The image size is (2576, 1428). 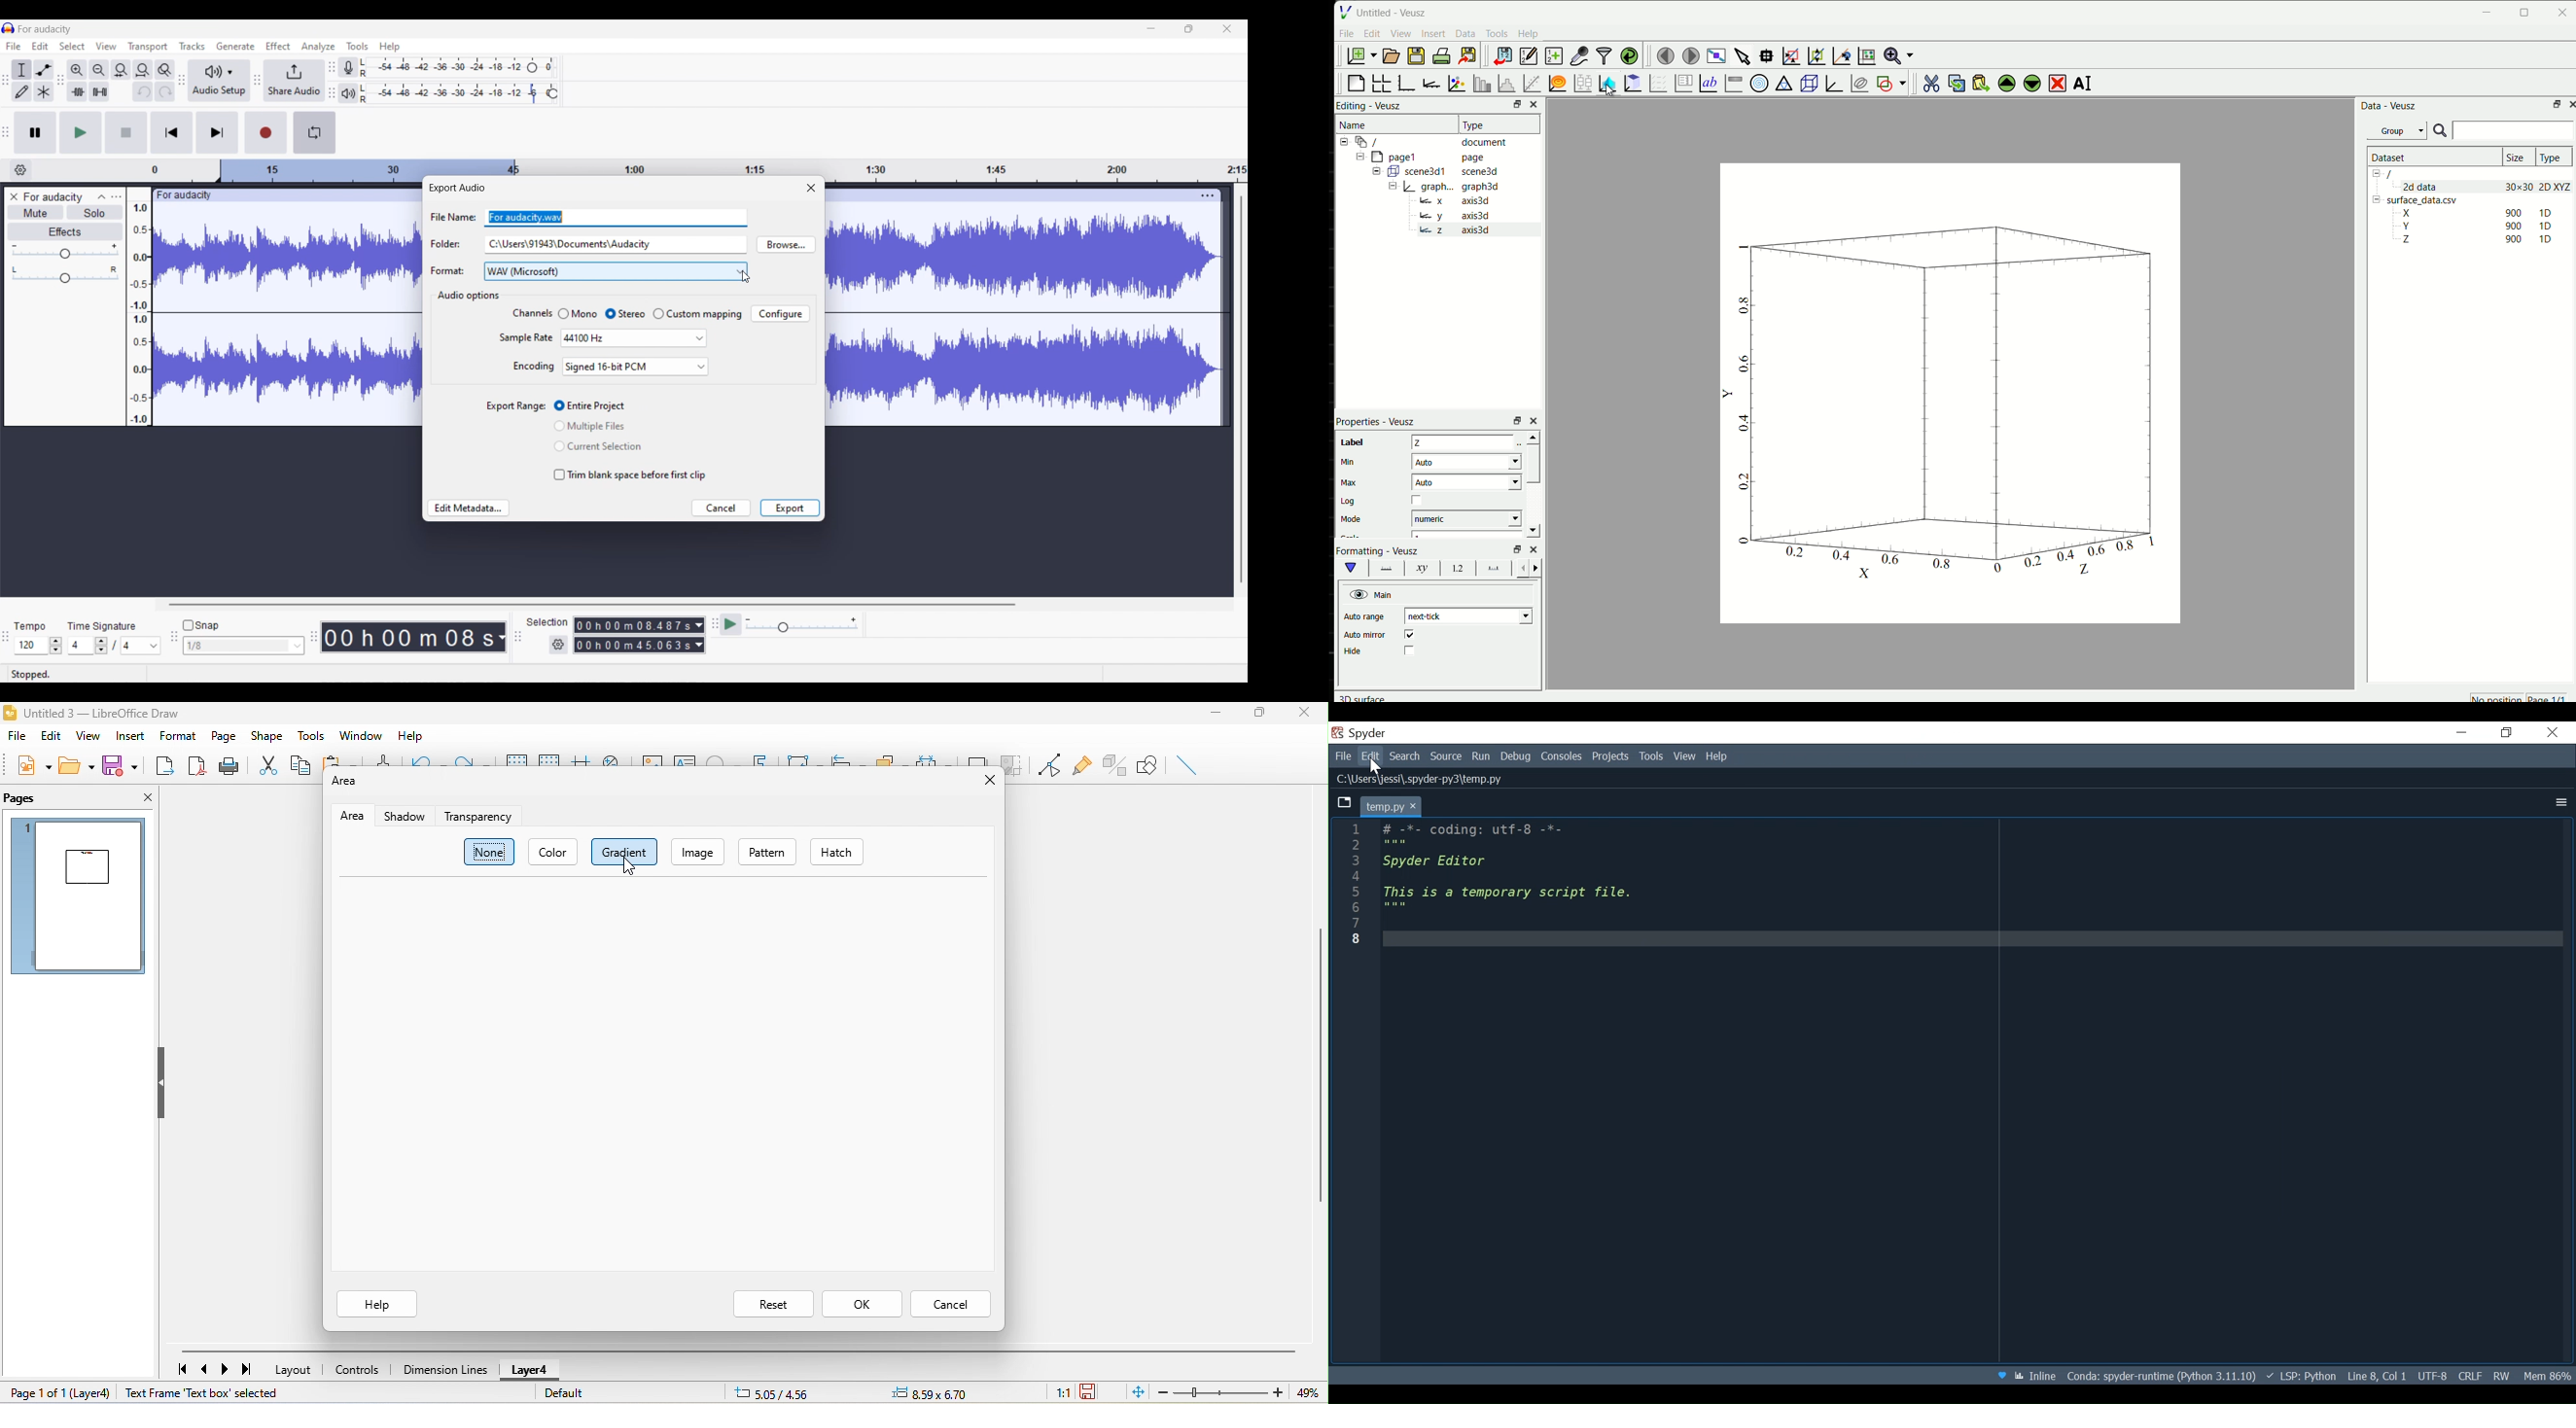 What do you see at coordinates (352, 815) in the screenshot?
I see `area` at bounding box center [352, 815].